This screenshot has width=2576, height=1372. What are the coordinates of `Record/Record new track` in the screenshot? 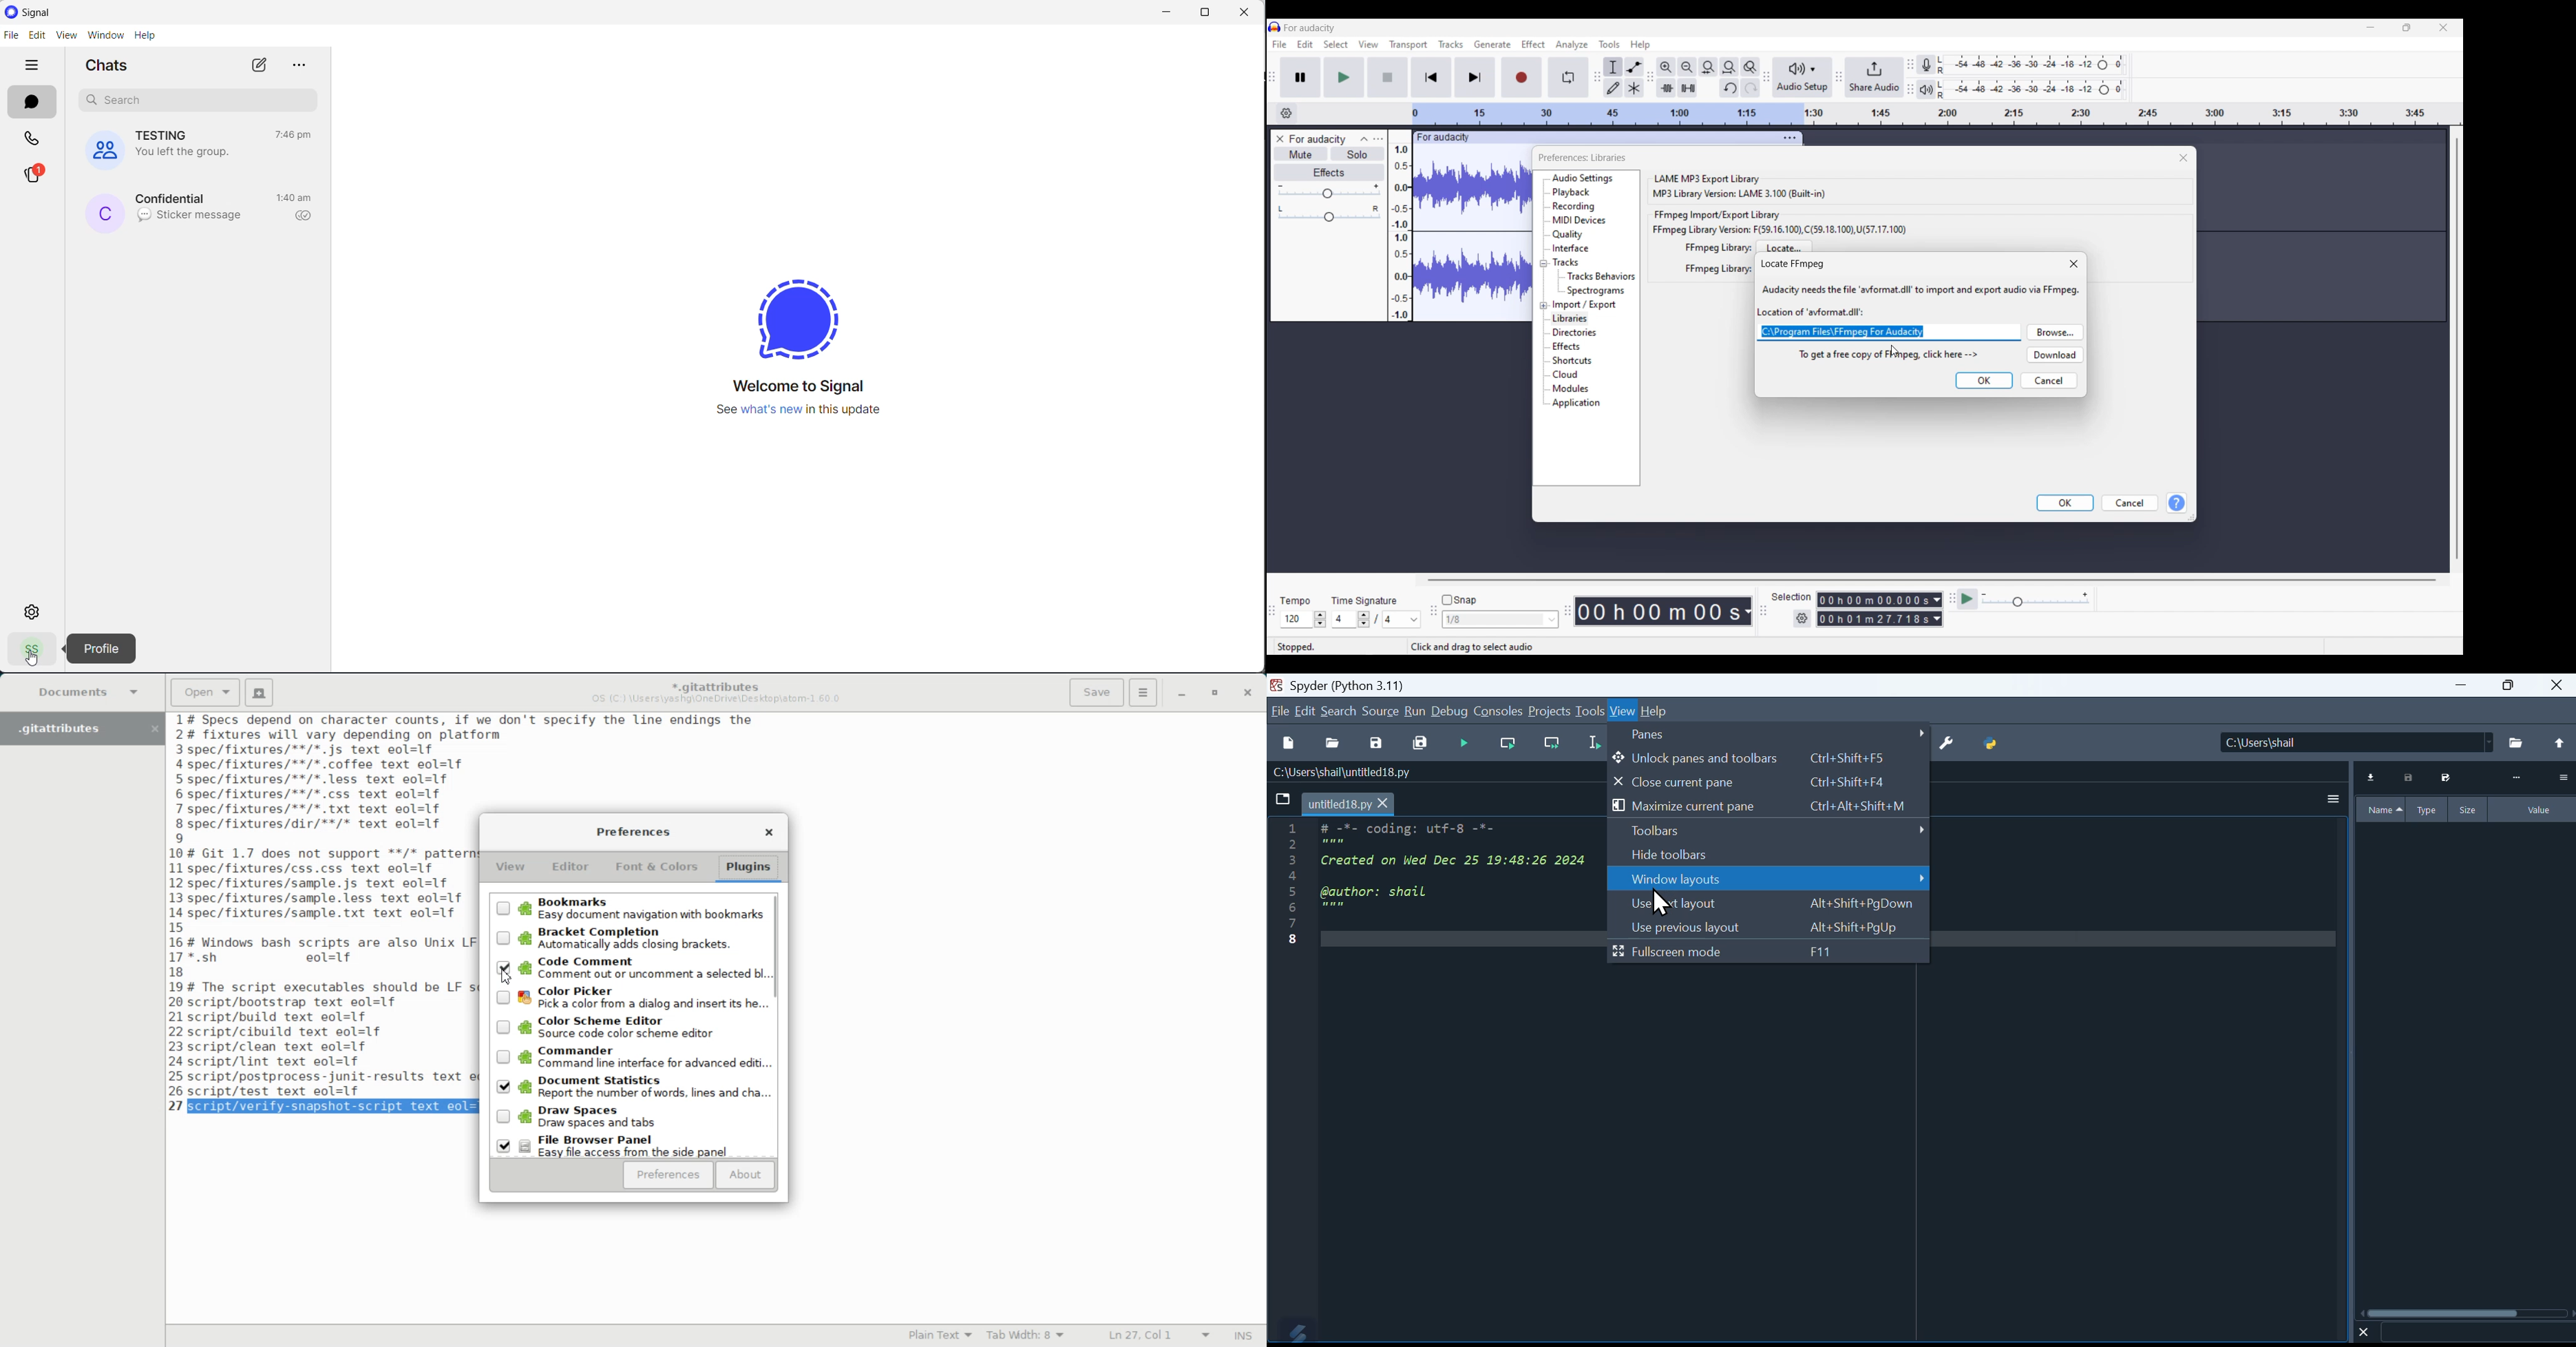 It's located at (1522, 78).